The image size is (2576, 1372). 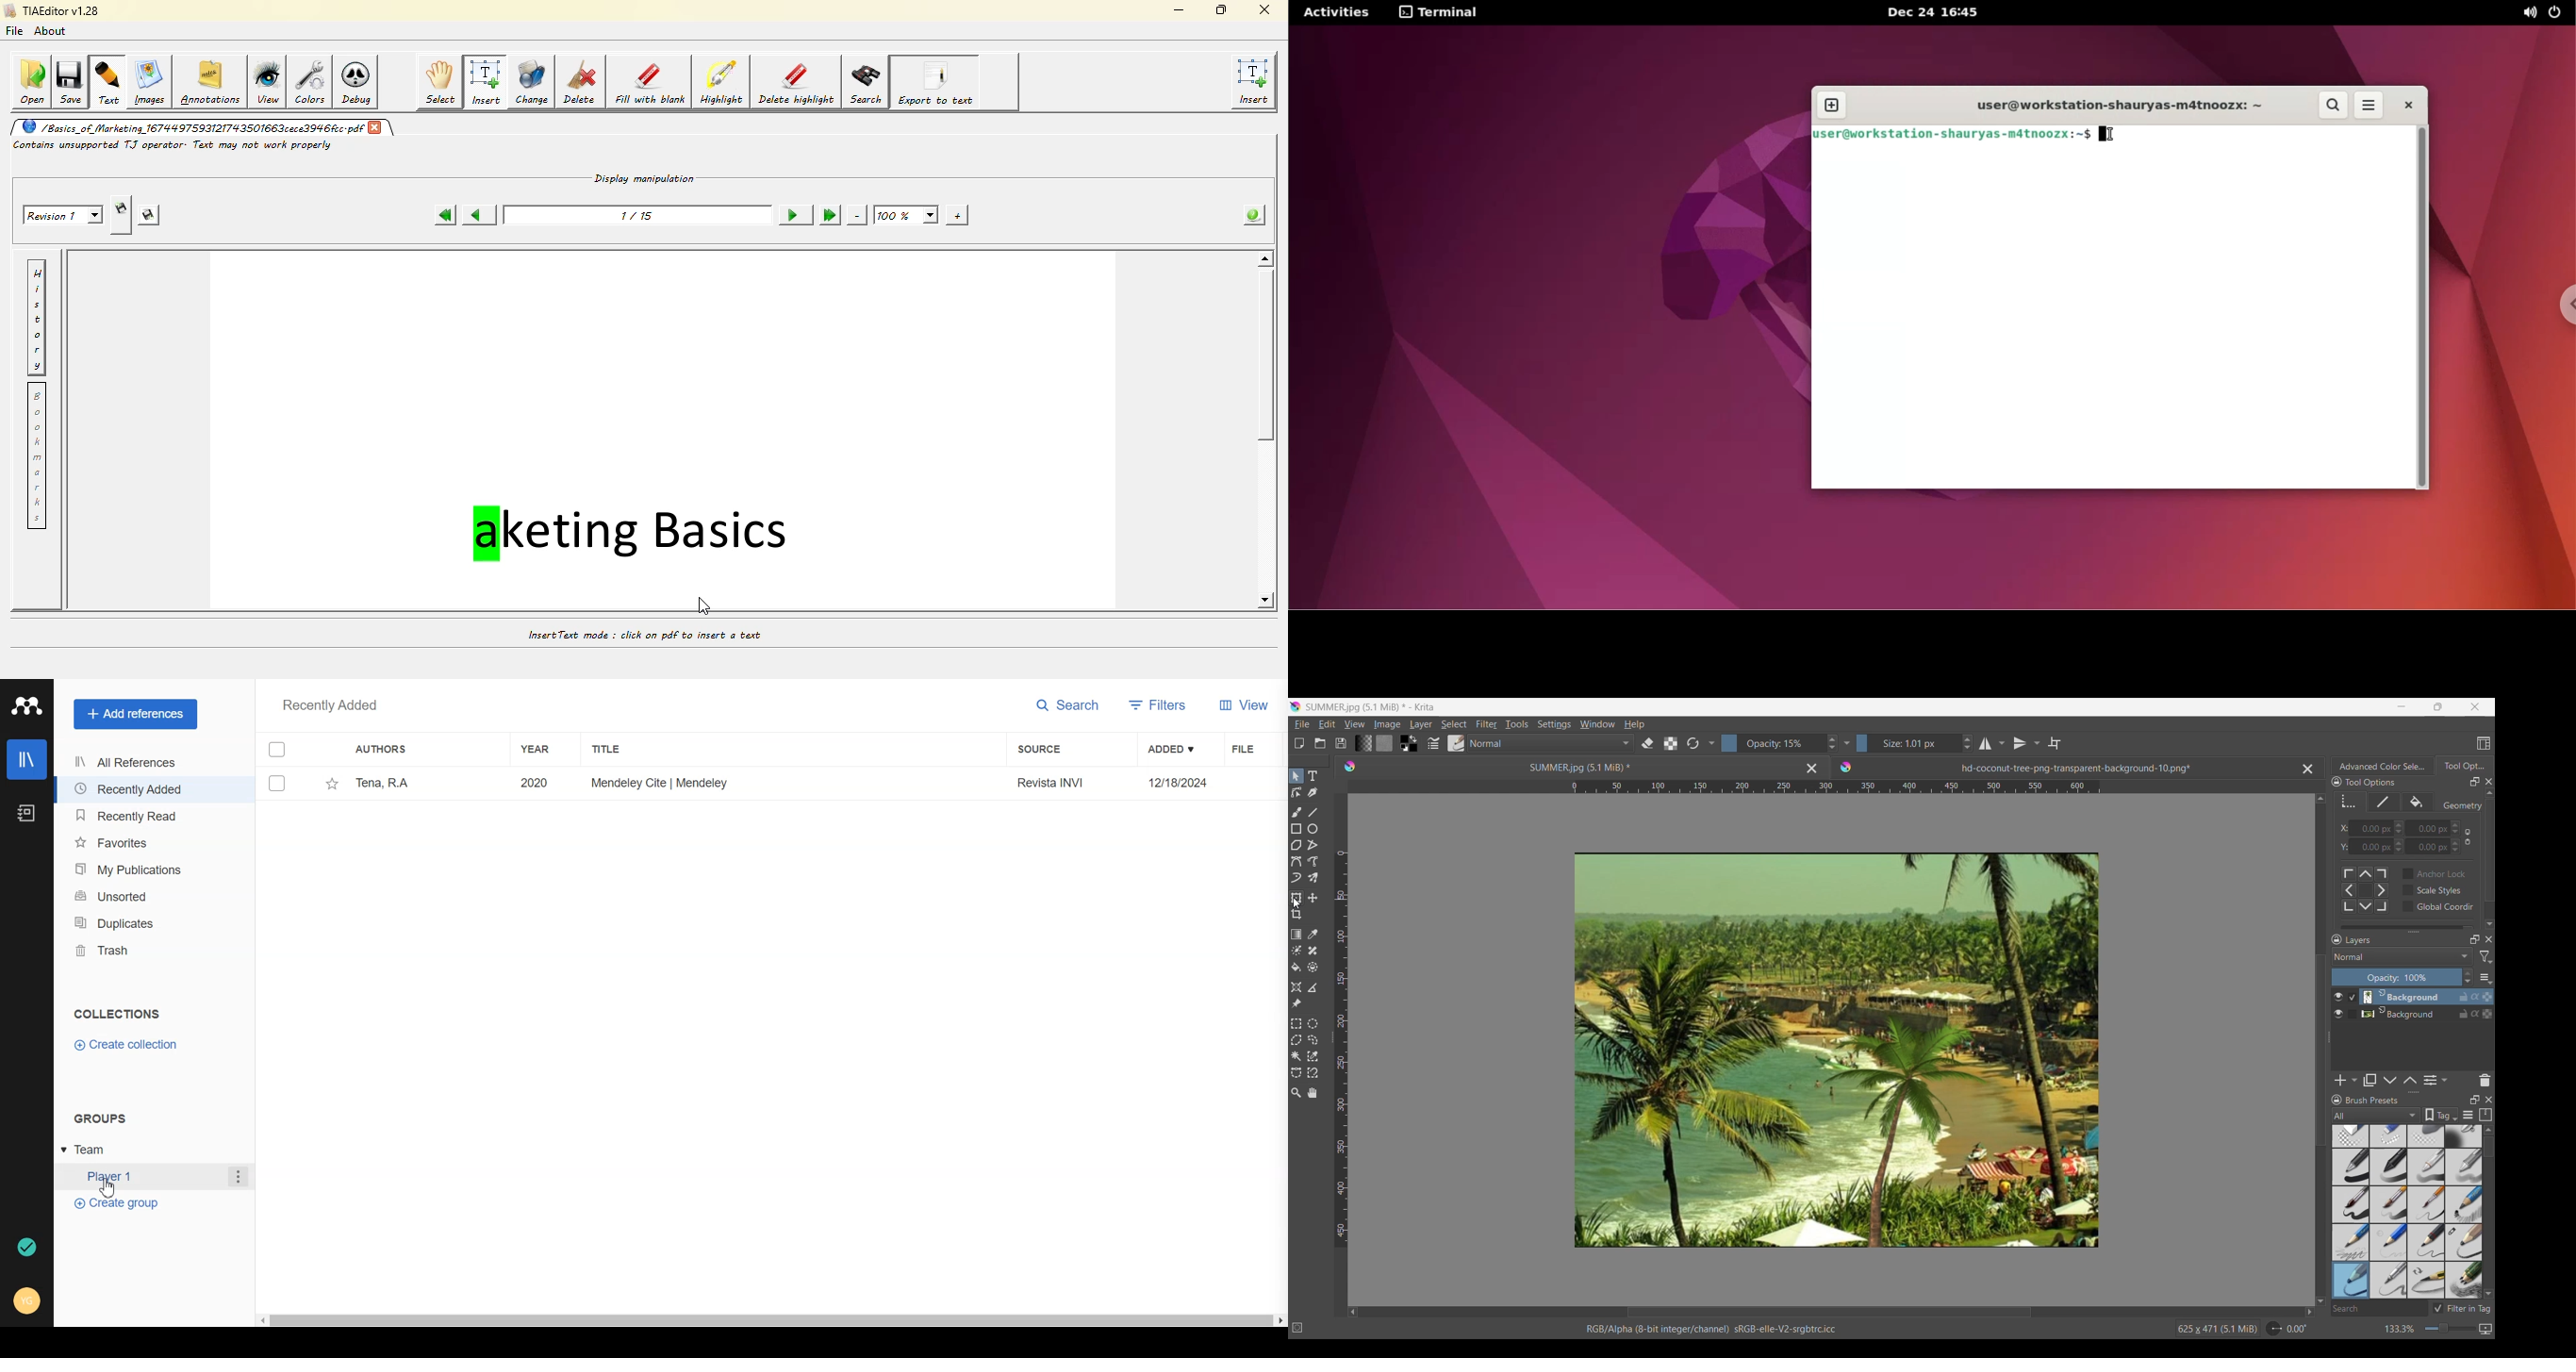 What do you see at coordinates (1554, 724) in the screenshot?
I see `Settings` at bounding box center [1554, 724].